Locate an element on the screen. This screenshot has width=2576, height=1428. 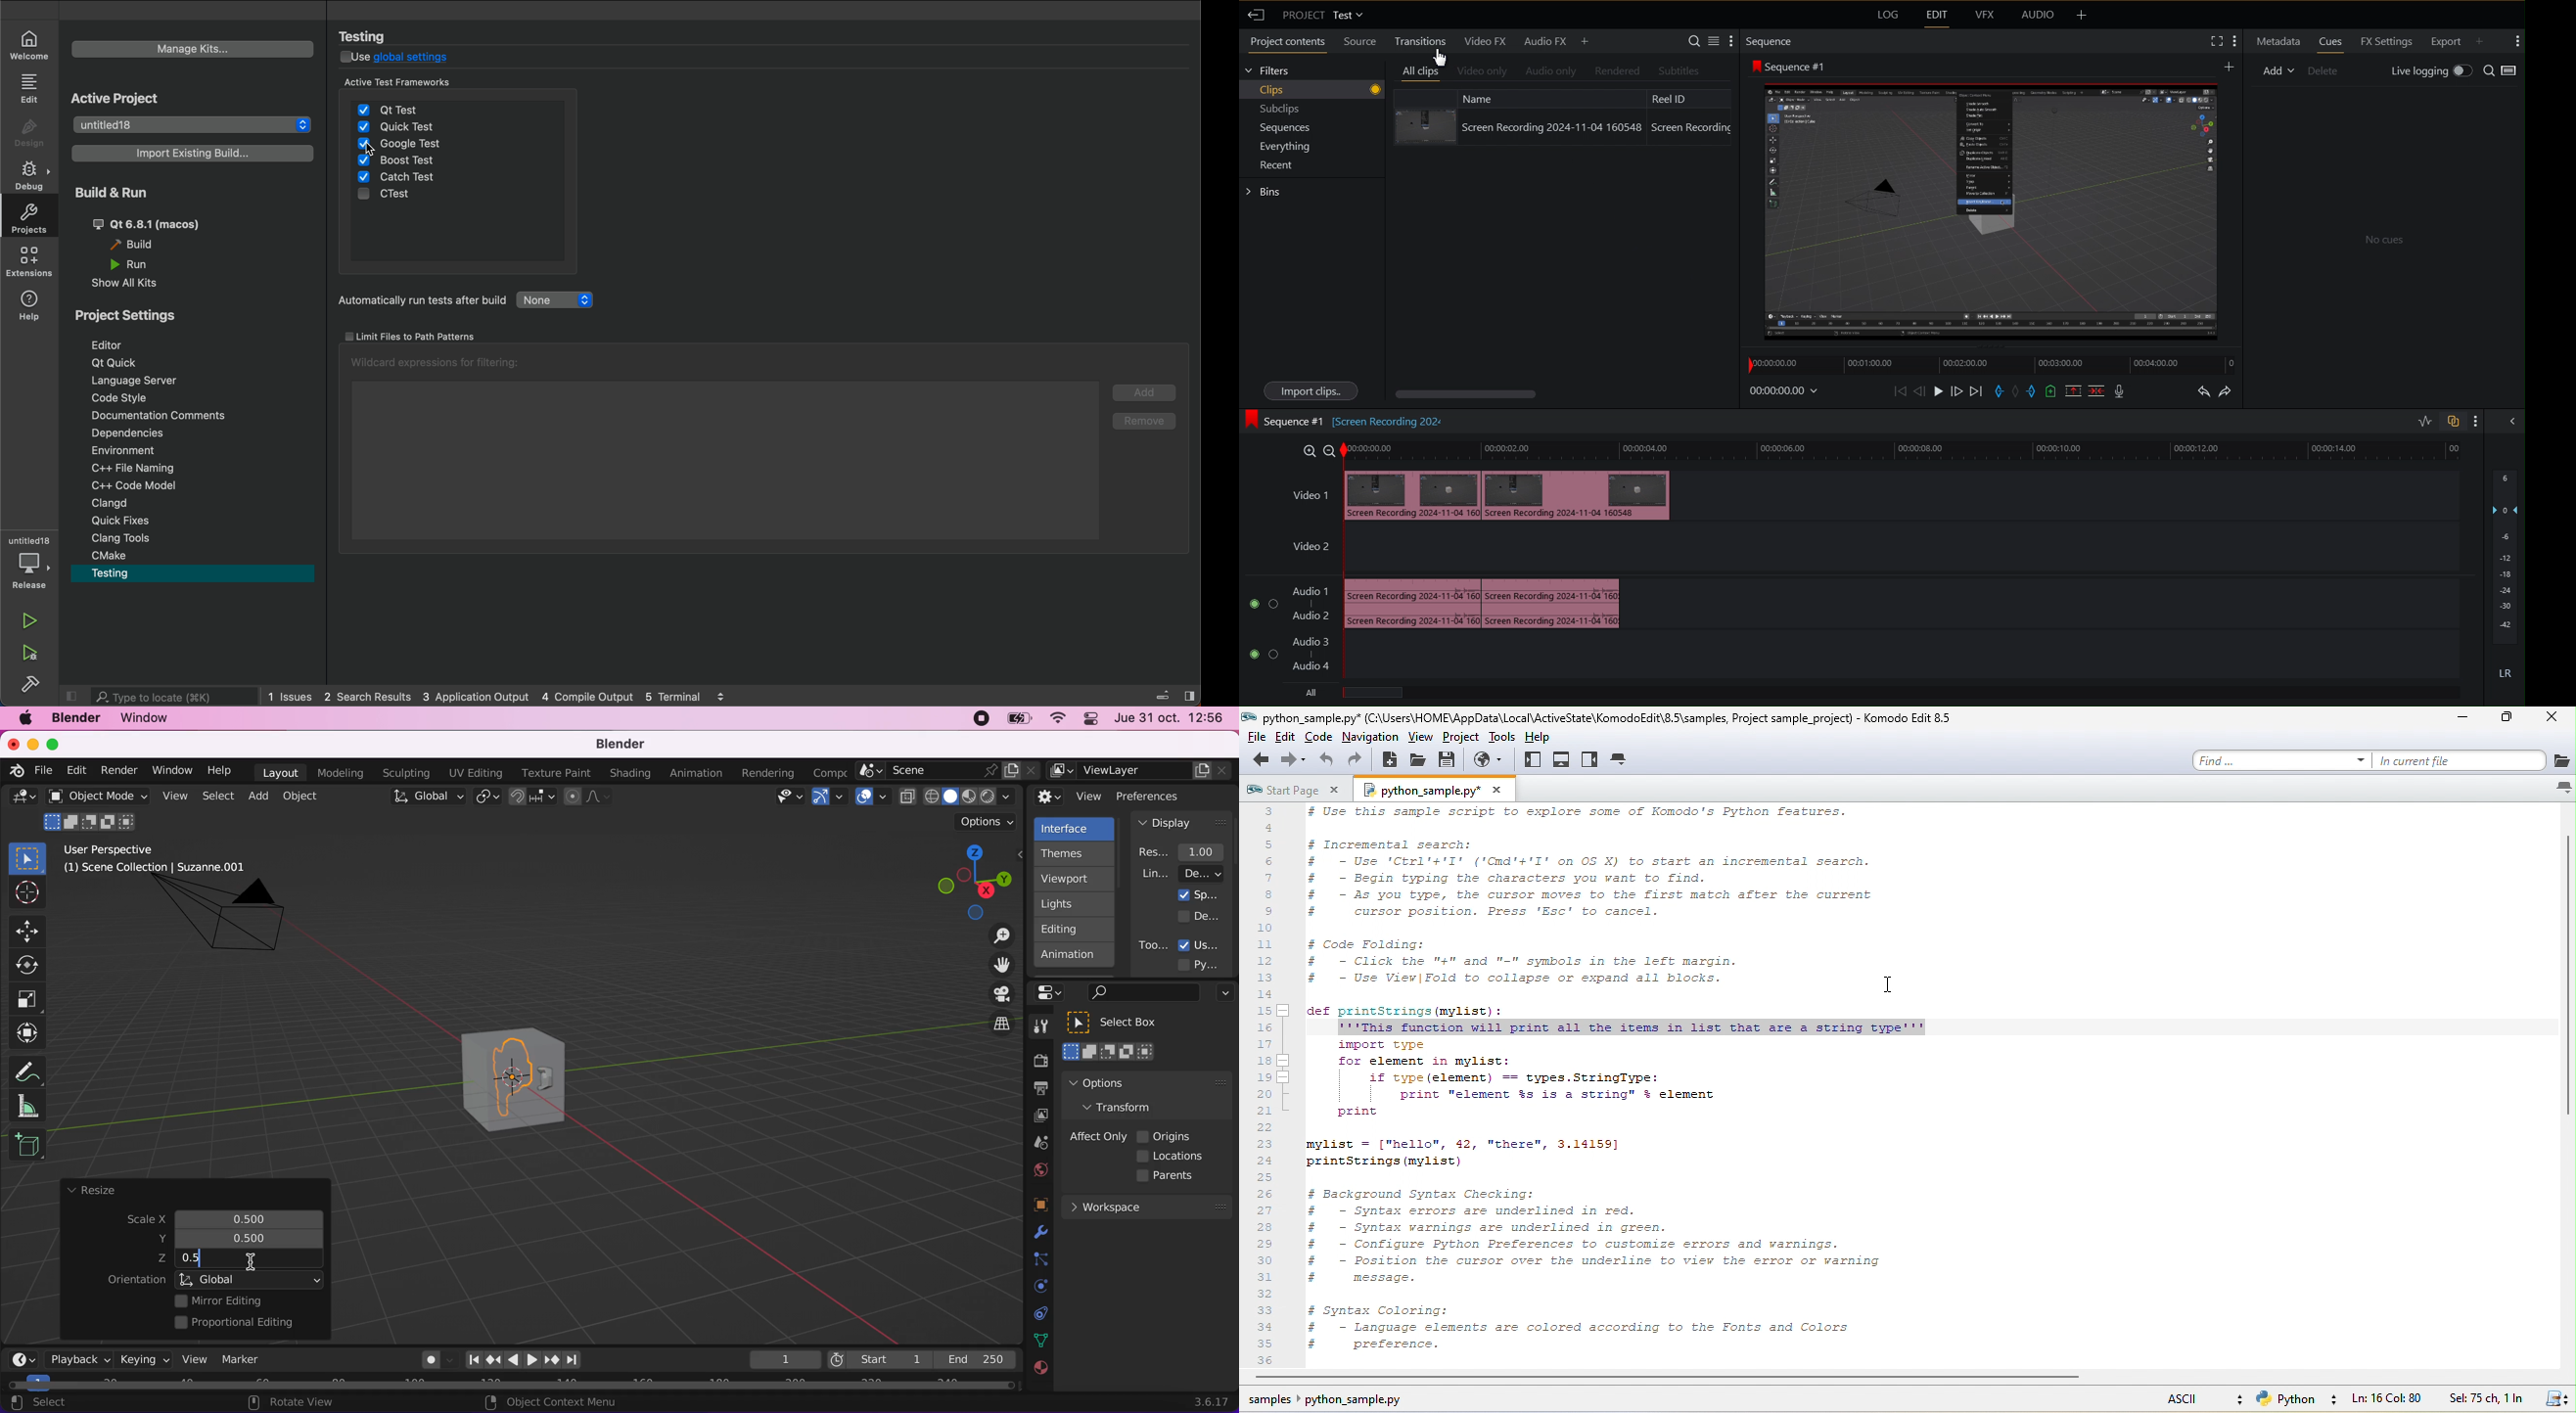
Reel ID is located at coordinates (1672, 99).